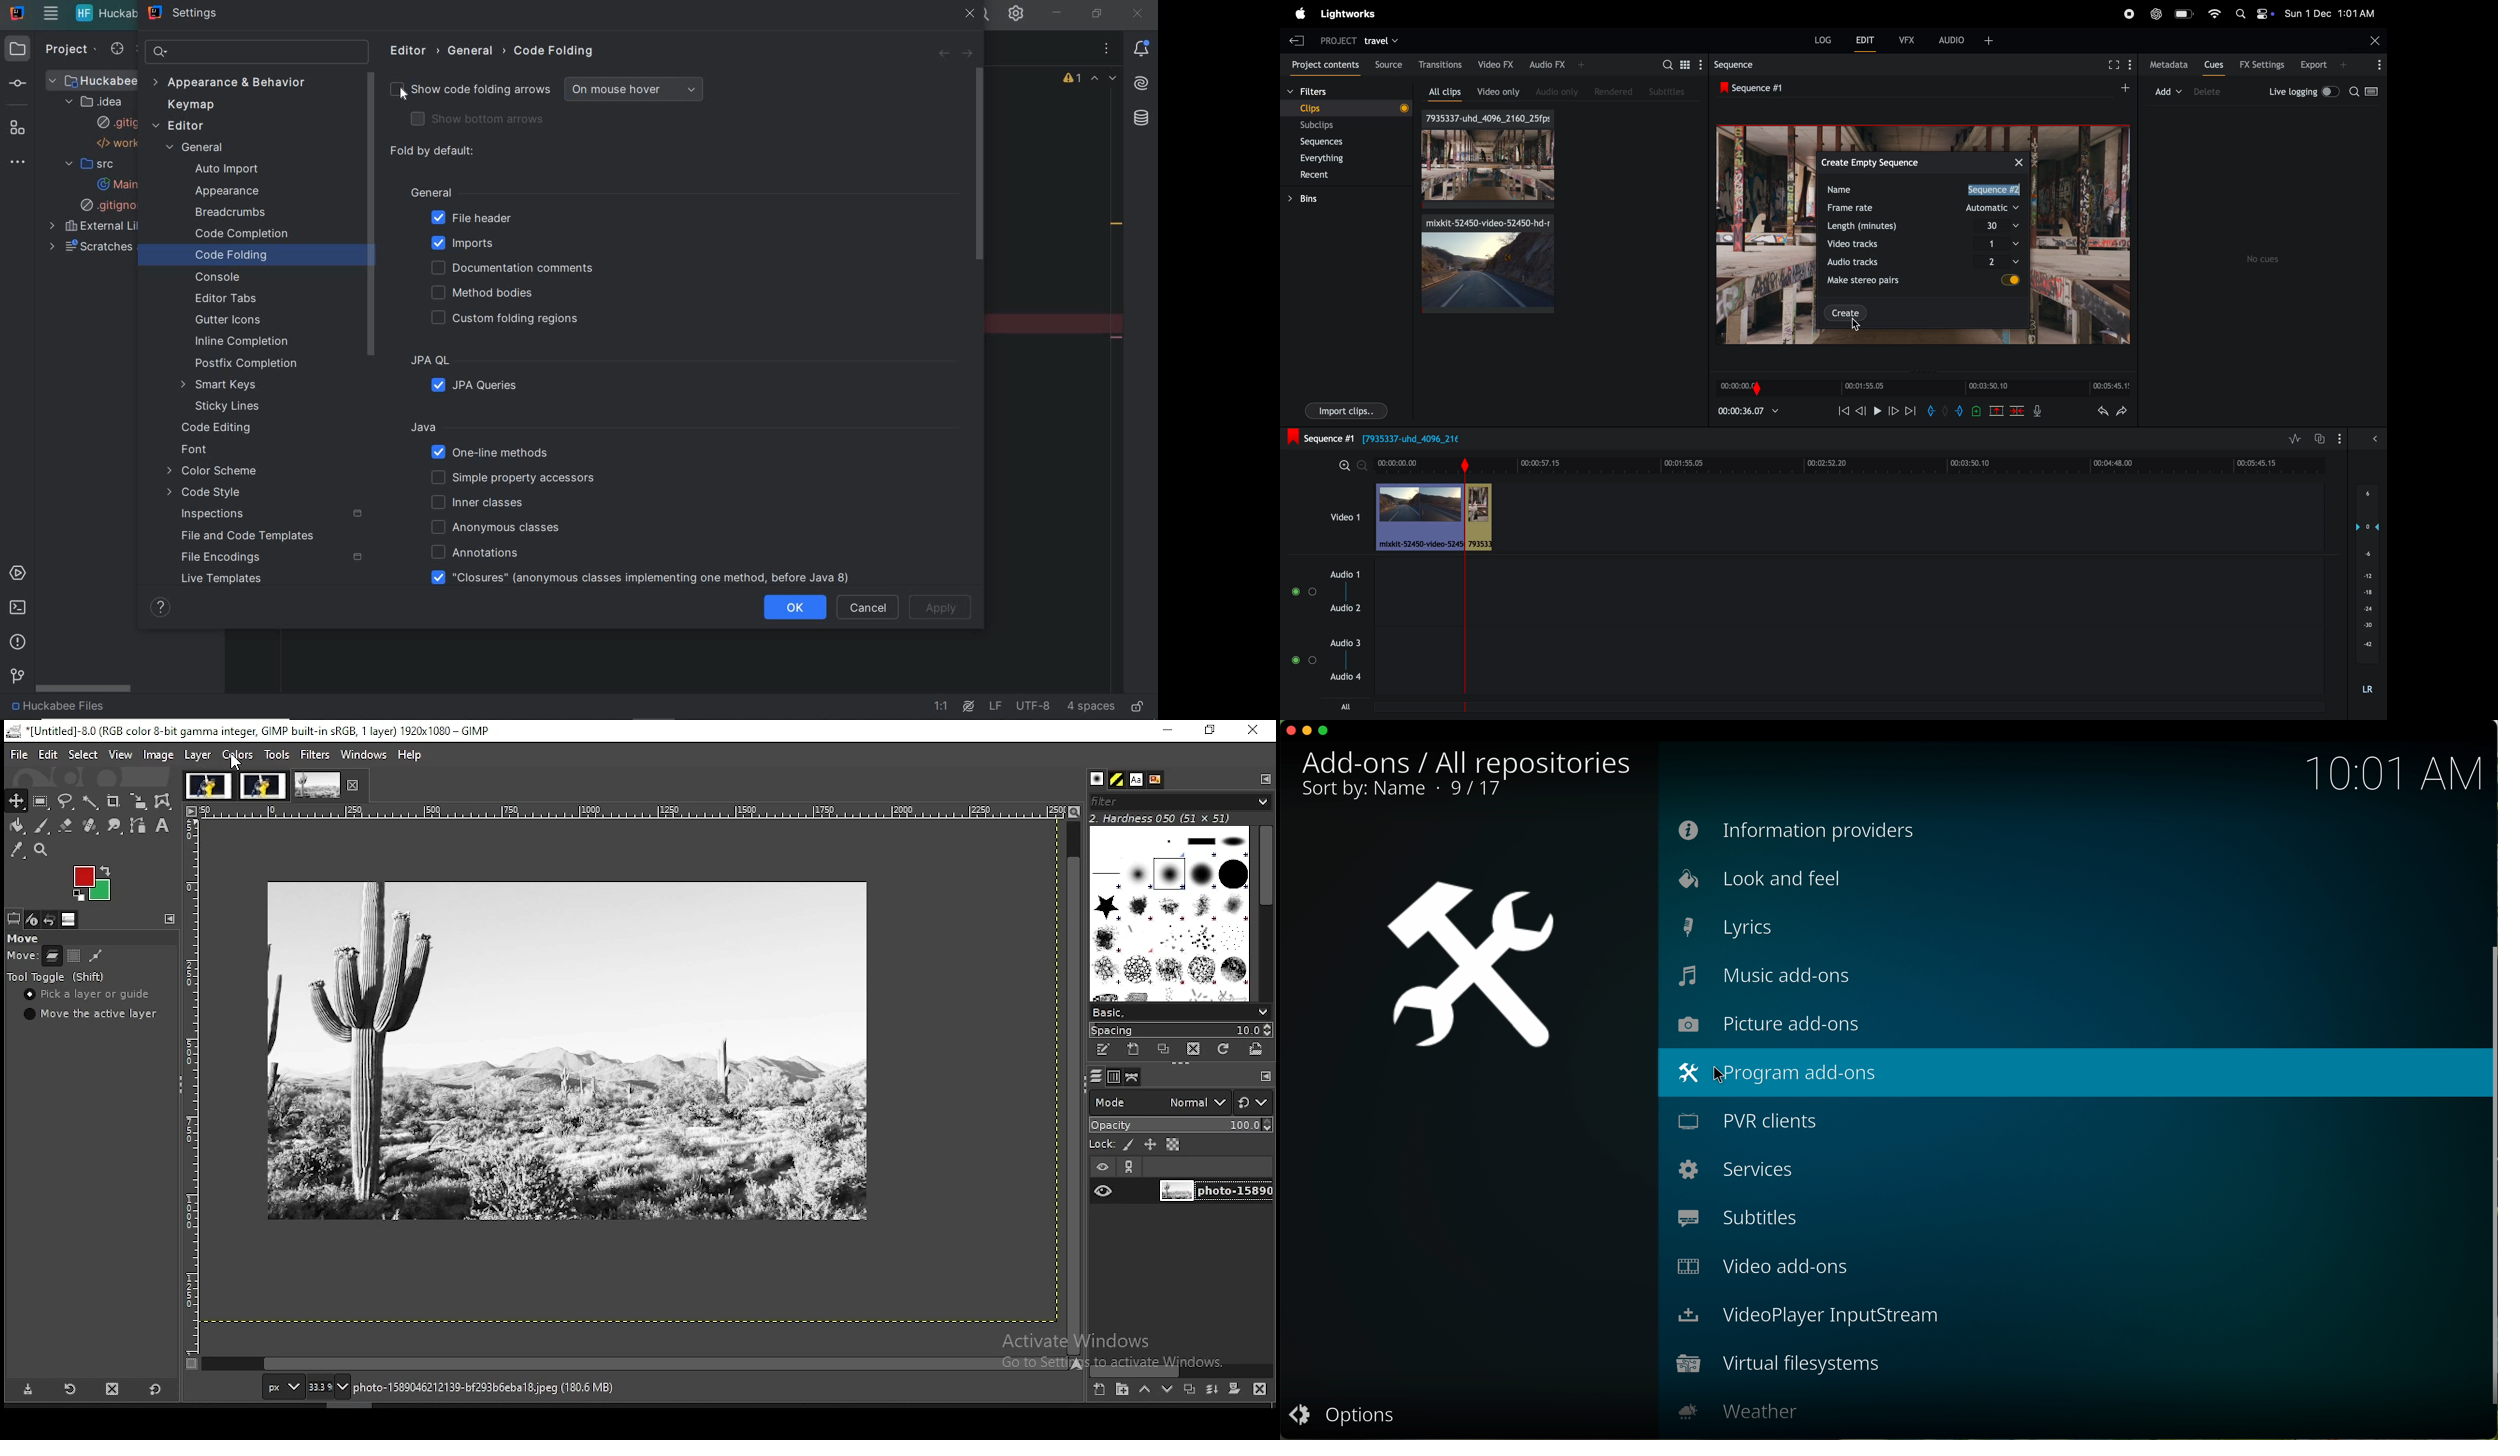 The image size is (2520, 1456). What do you see at coordinates (1744, 1216) in the screenshot?
I see `subtitles` at bounding box center [1744, 1216].